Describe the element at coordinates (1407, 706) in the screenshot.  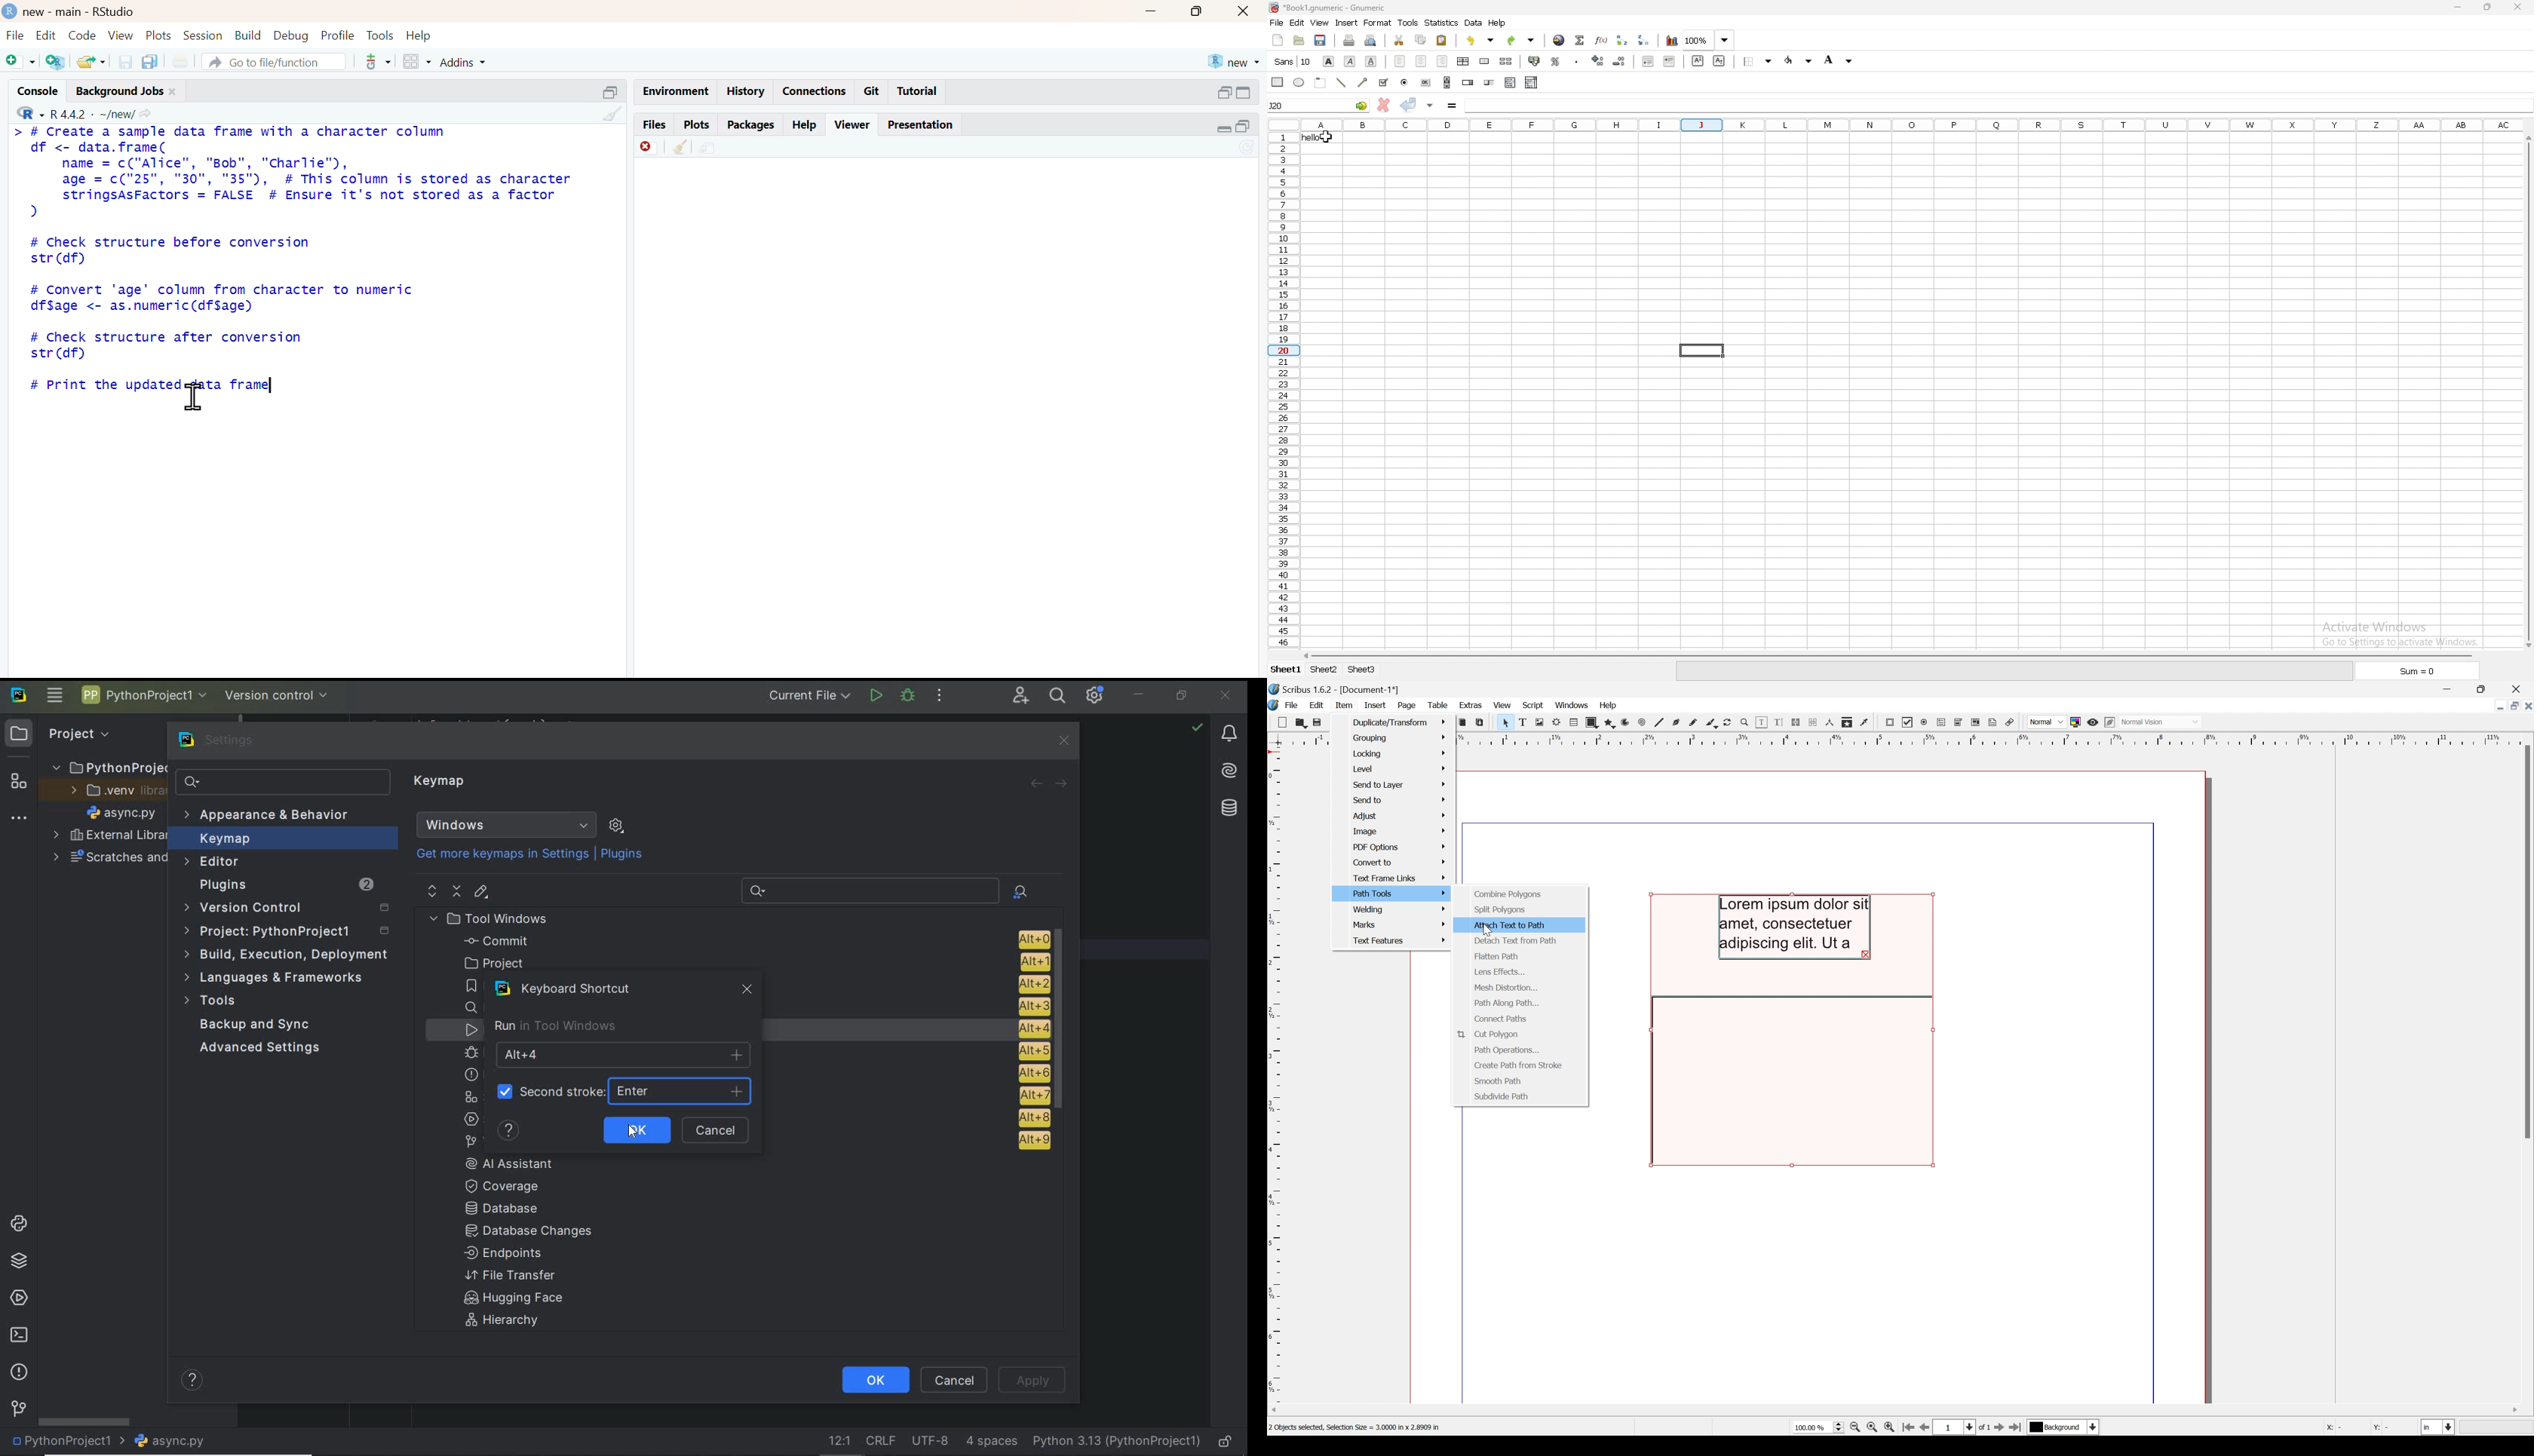
I see `Page` at that location.